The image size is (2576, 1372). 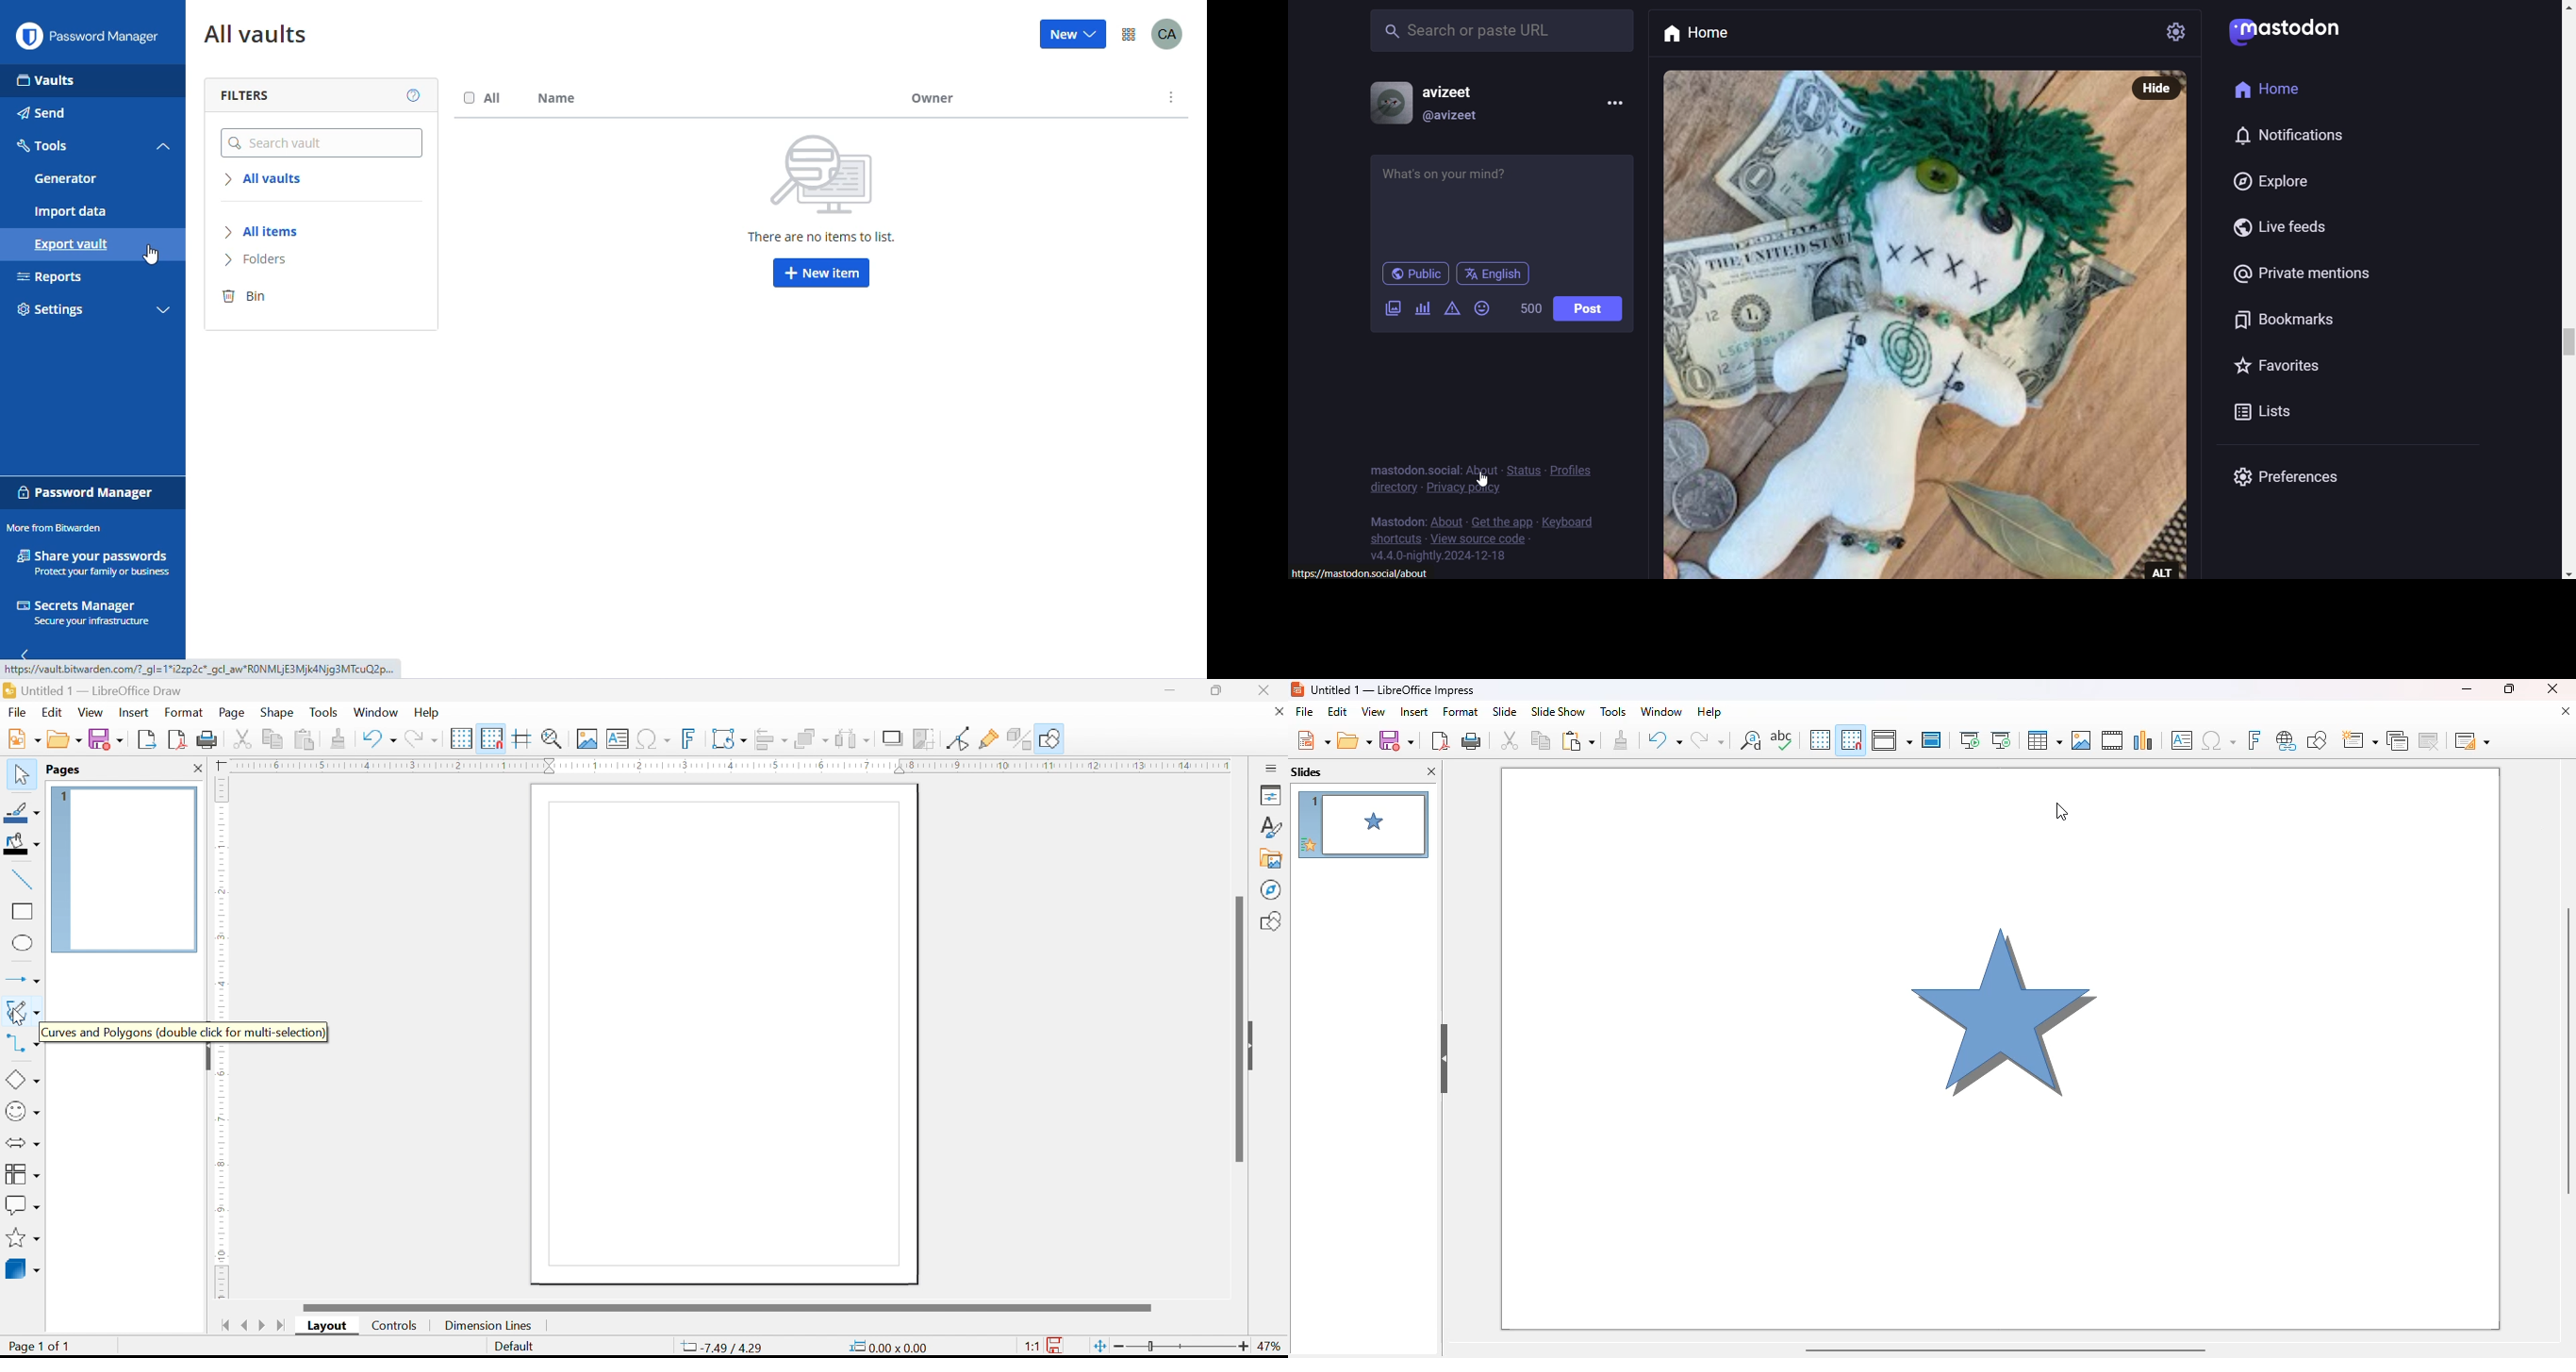 What do you see at coordinates (812, 739) in the screenshot?
I see `arrange` at bounding box center [812, 739].